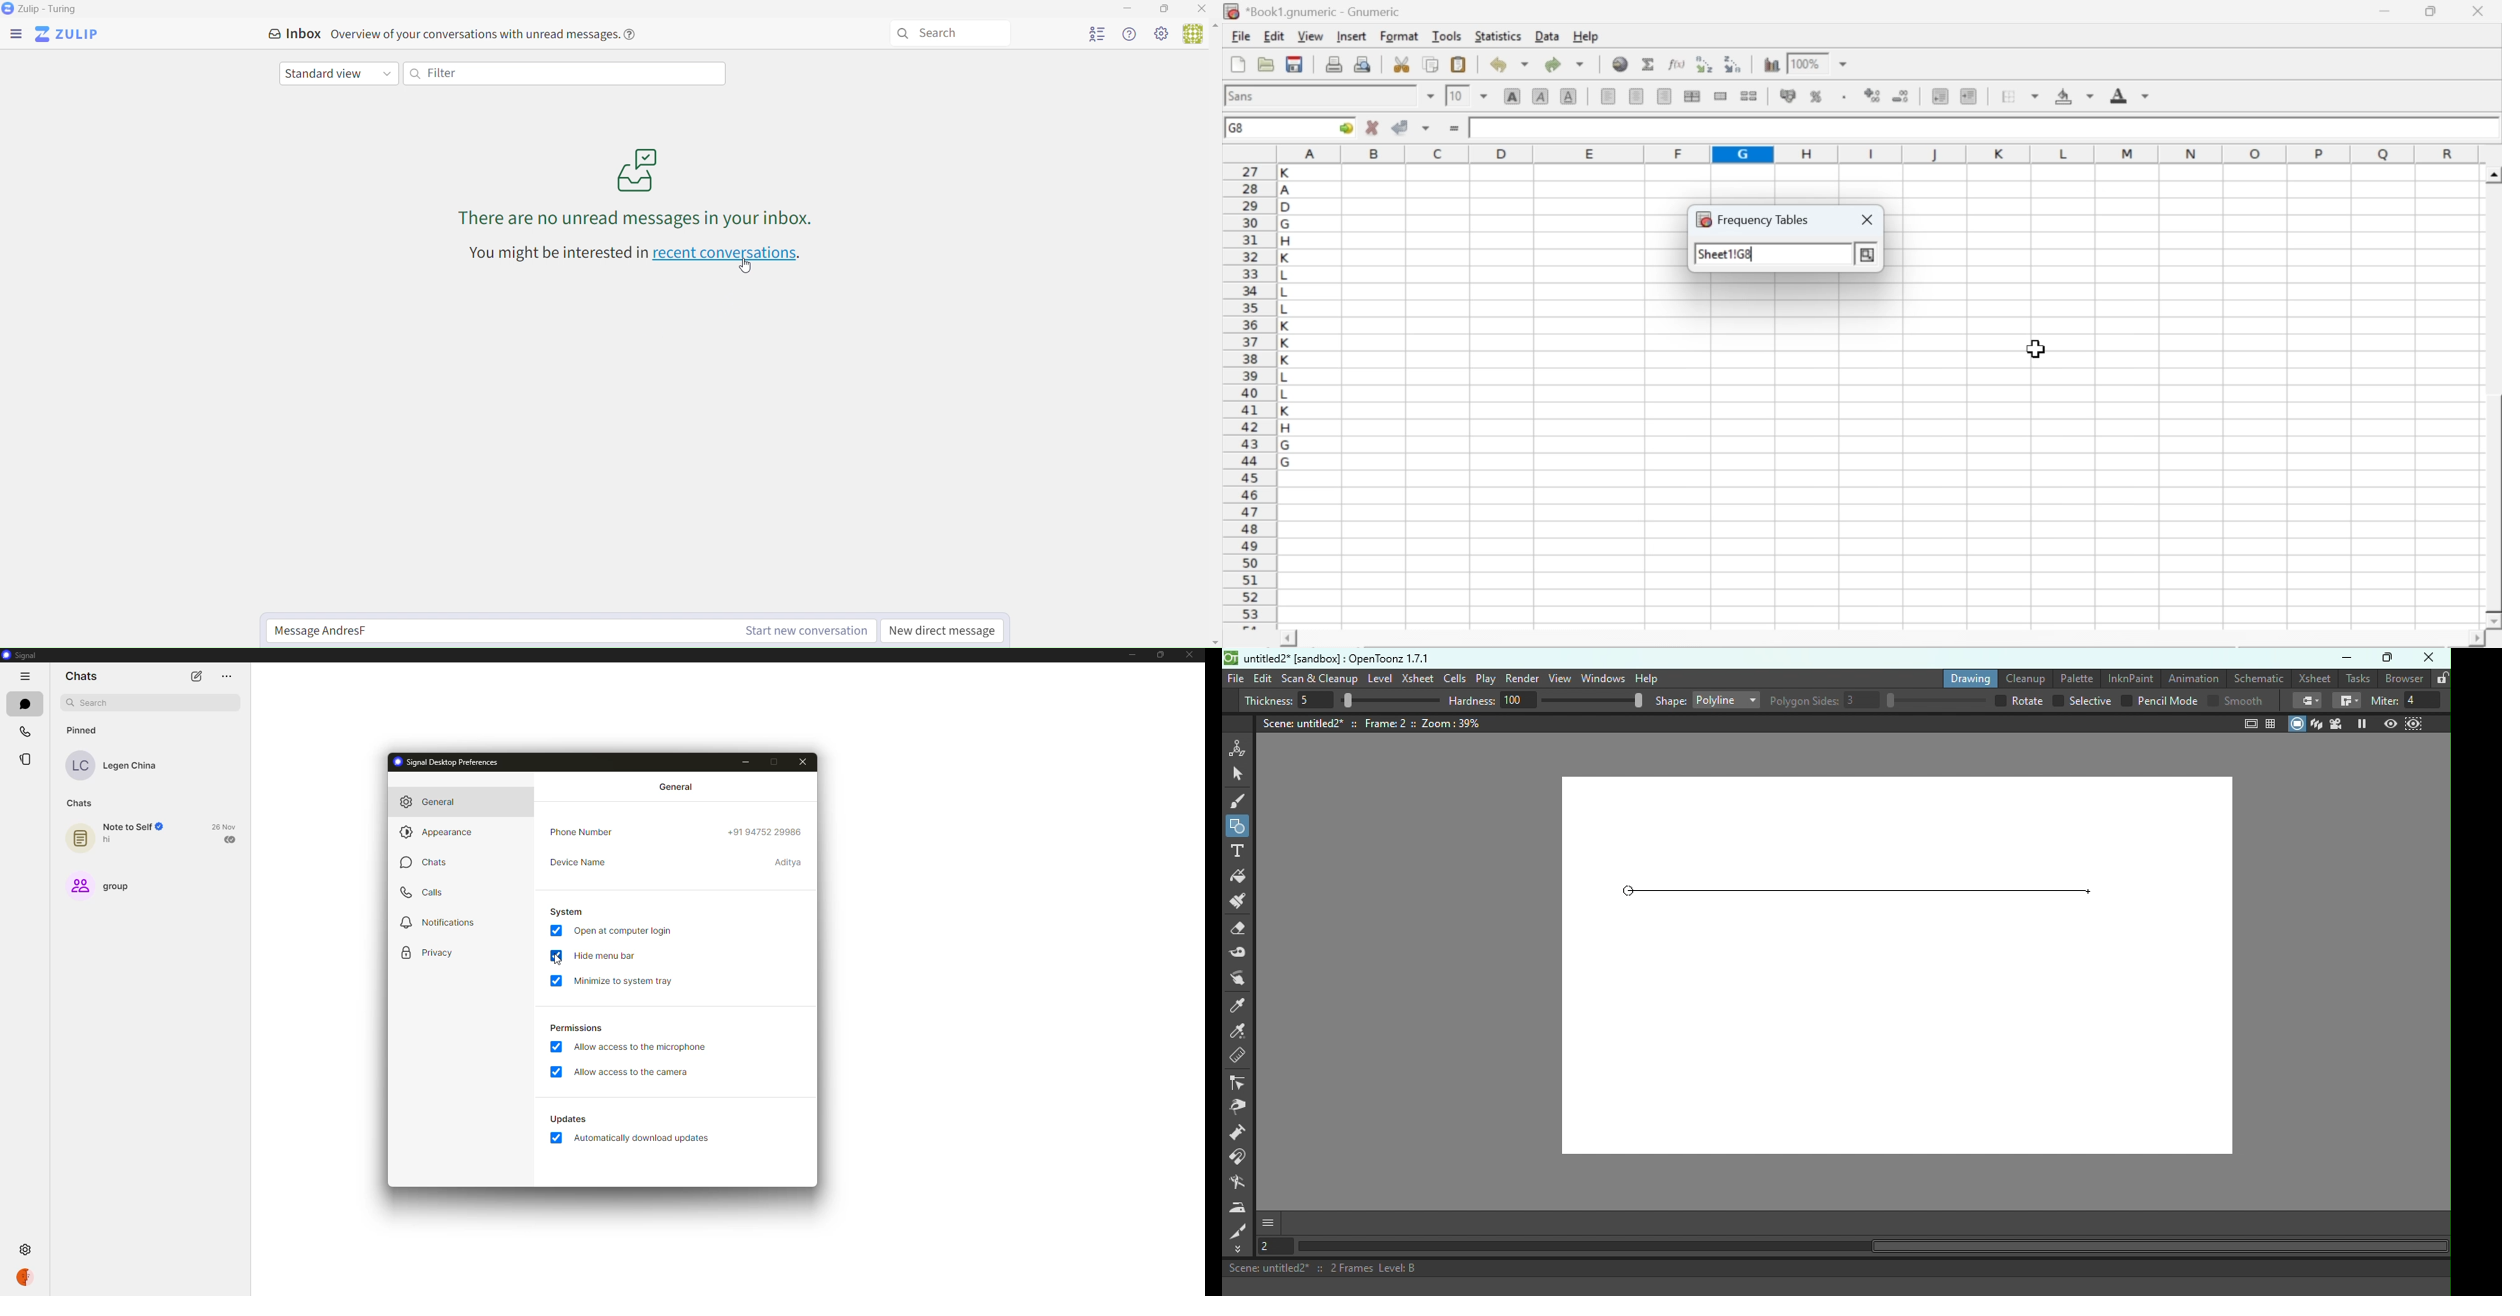 This screenshot has height=1316, width=2520. Describe the element at coordinates (556, 930) in the screenshot. I see `enabled` at that location.